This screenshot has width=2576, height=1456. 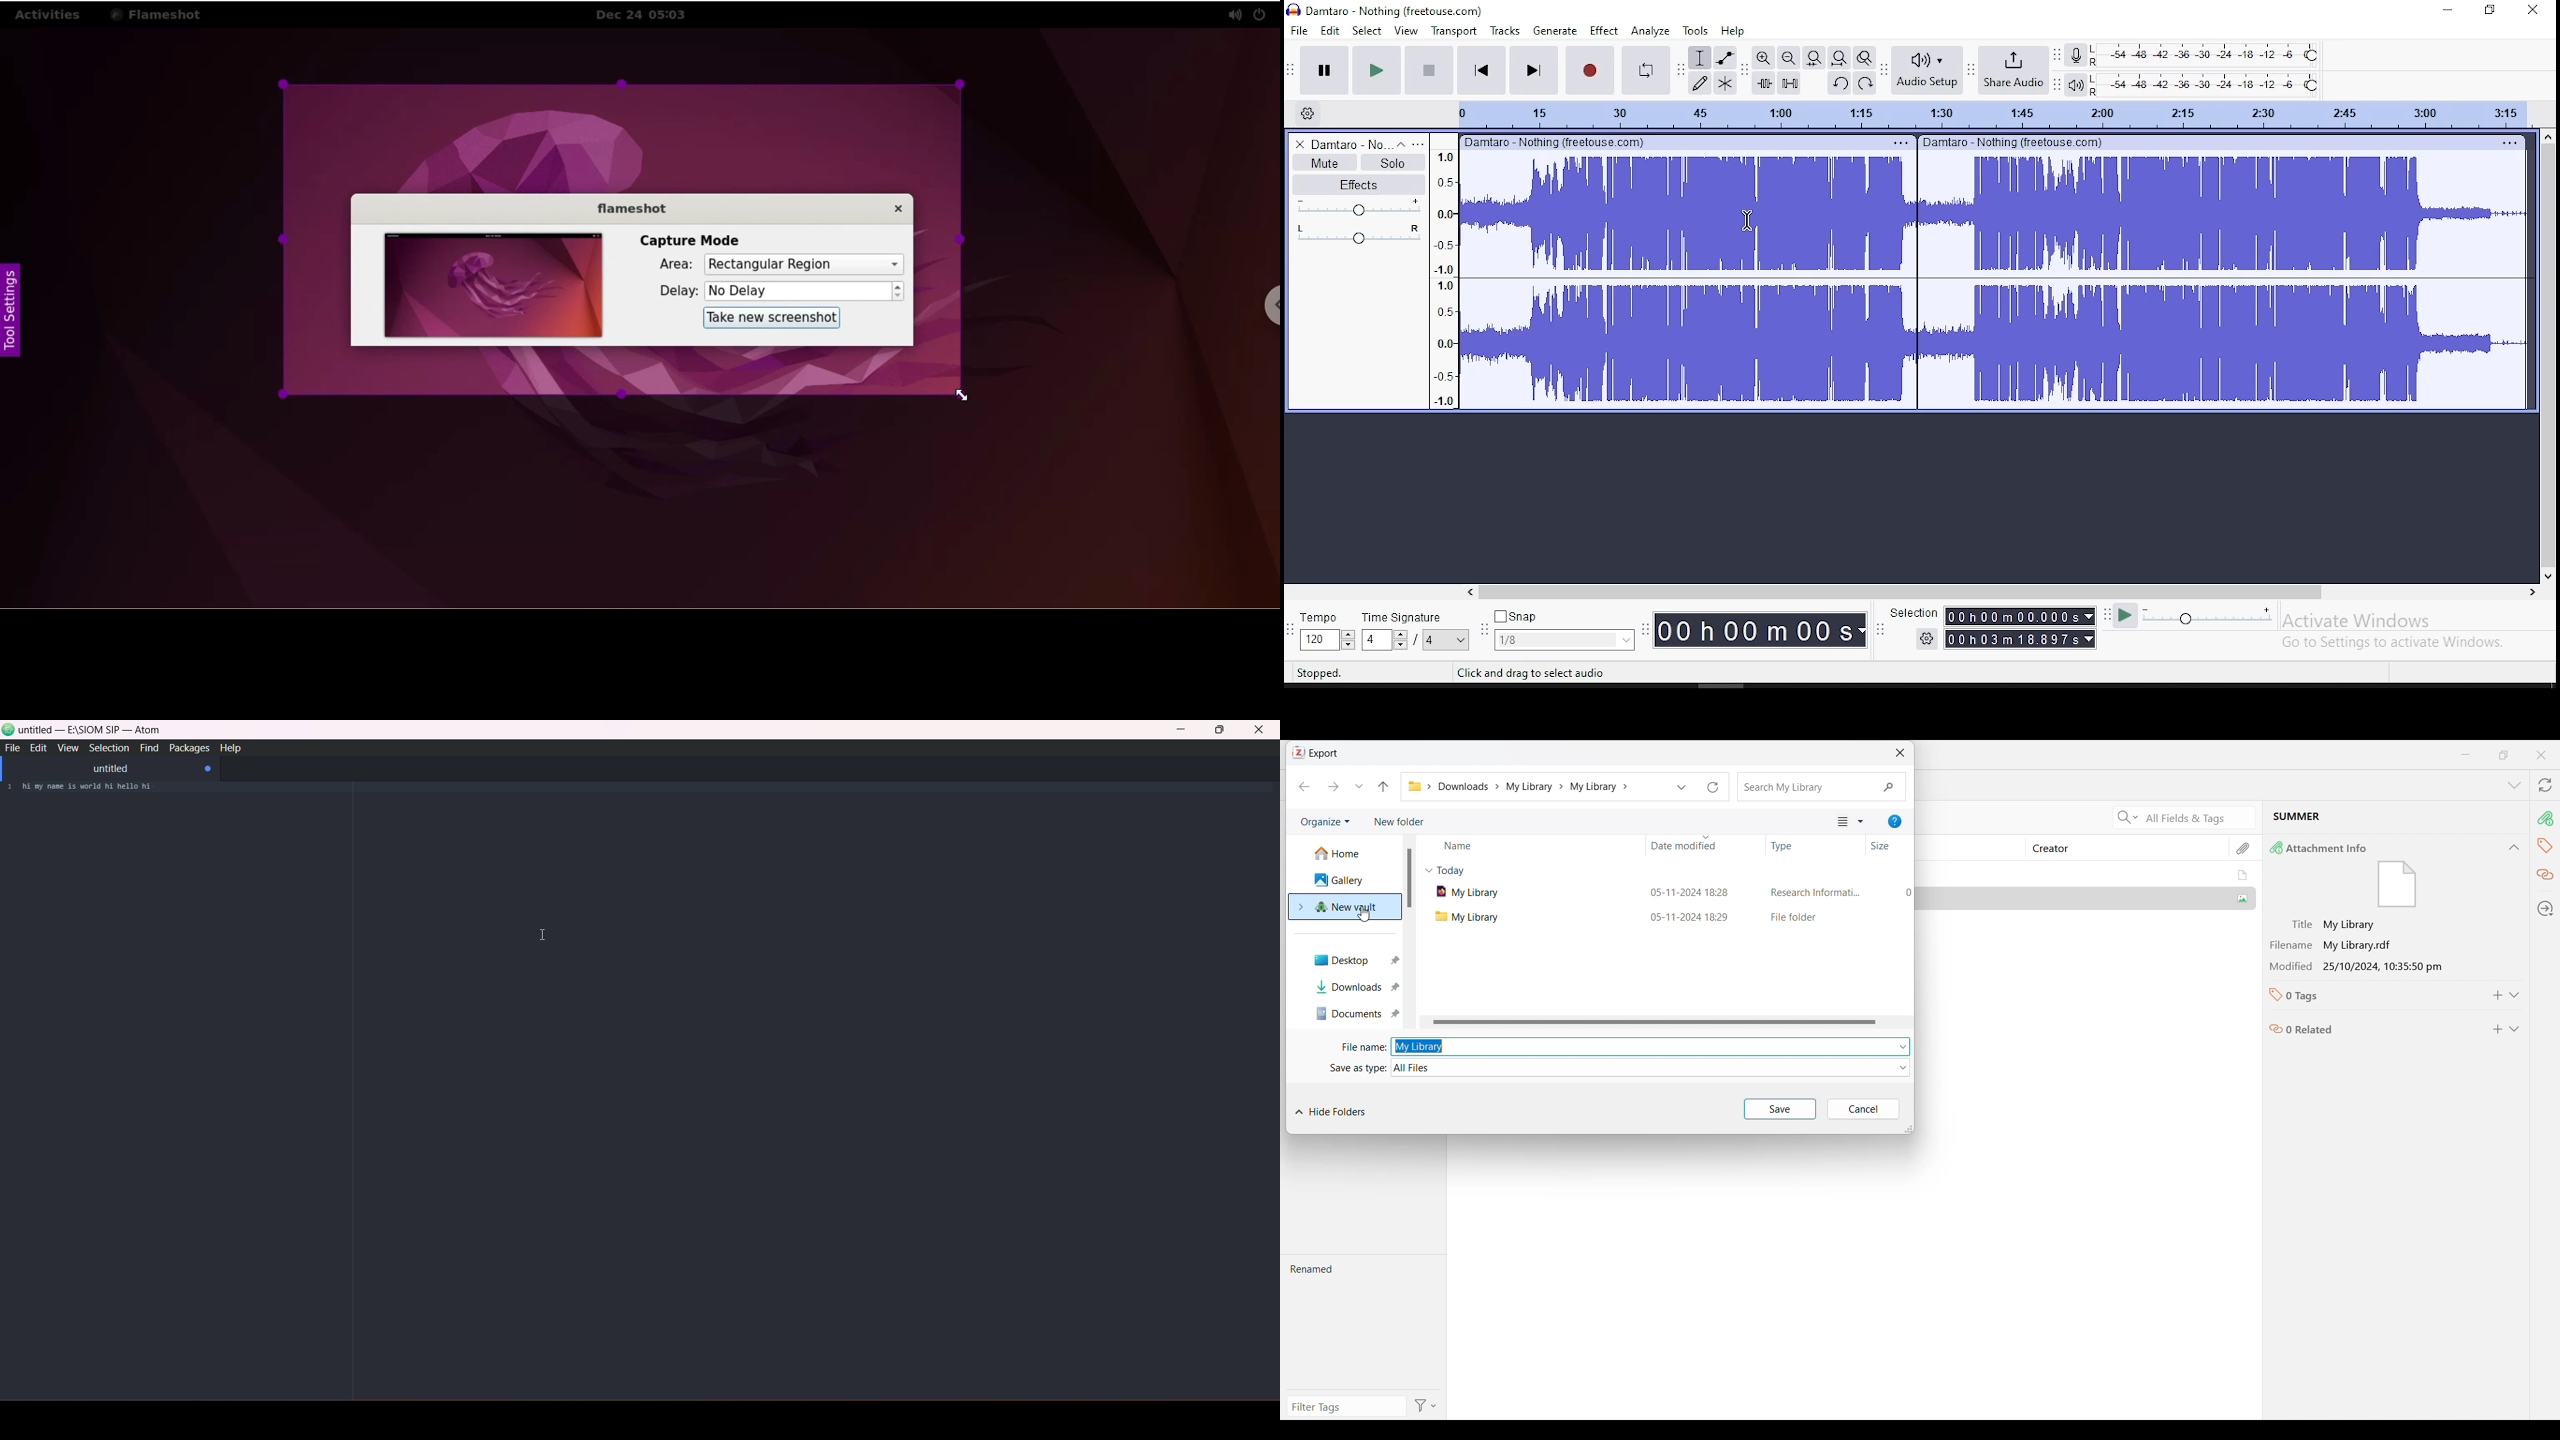 What do you see at coordinates (1699, 58) in the screenshot?
I see `selection tool` at bounding box center [1699, 58].